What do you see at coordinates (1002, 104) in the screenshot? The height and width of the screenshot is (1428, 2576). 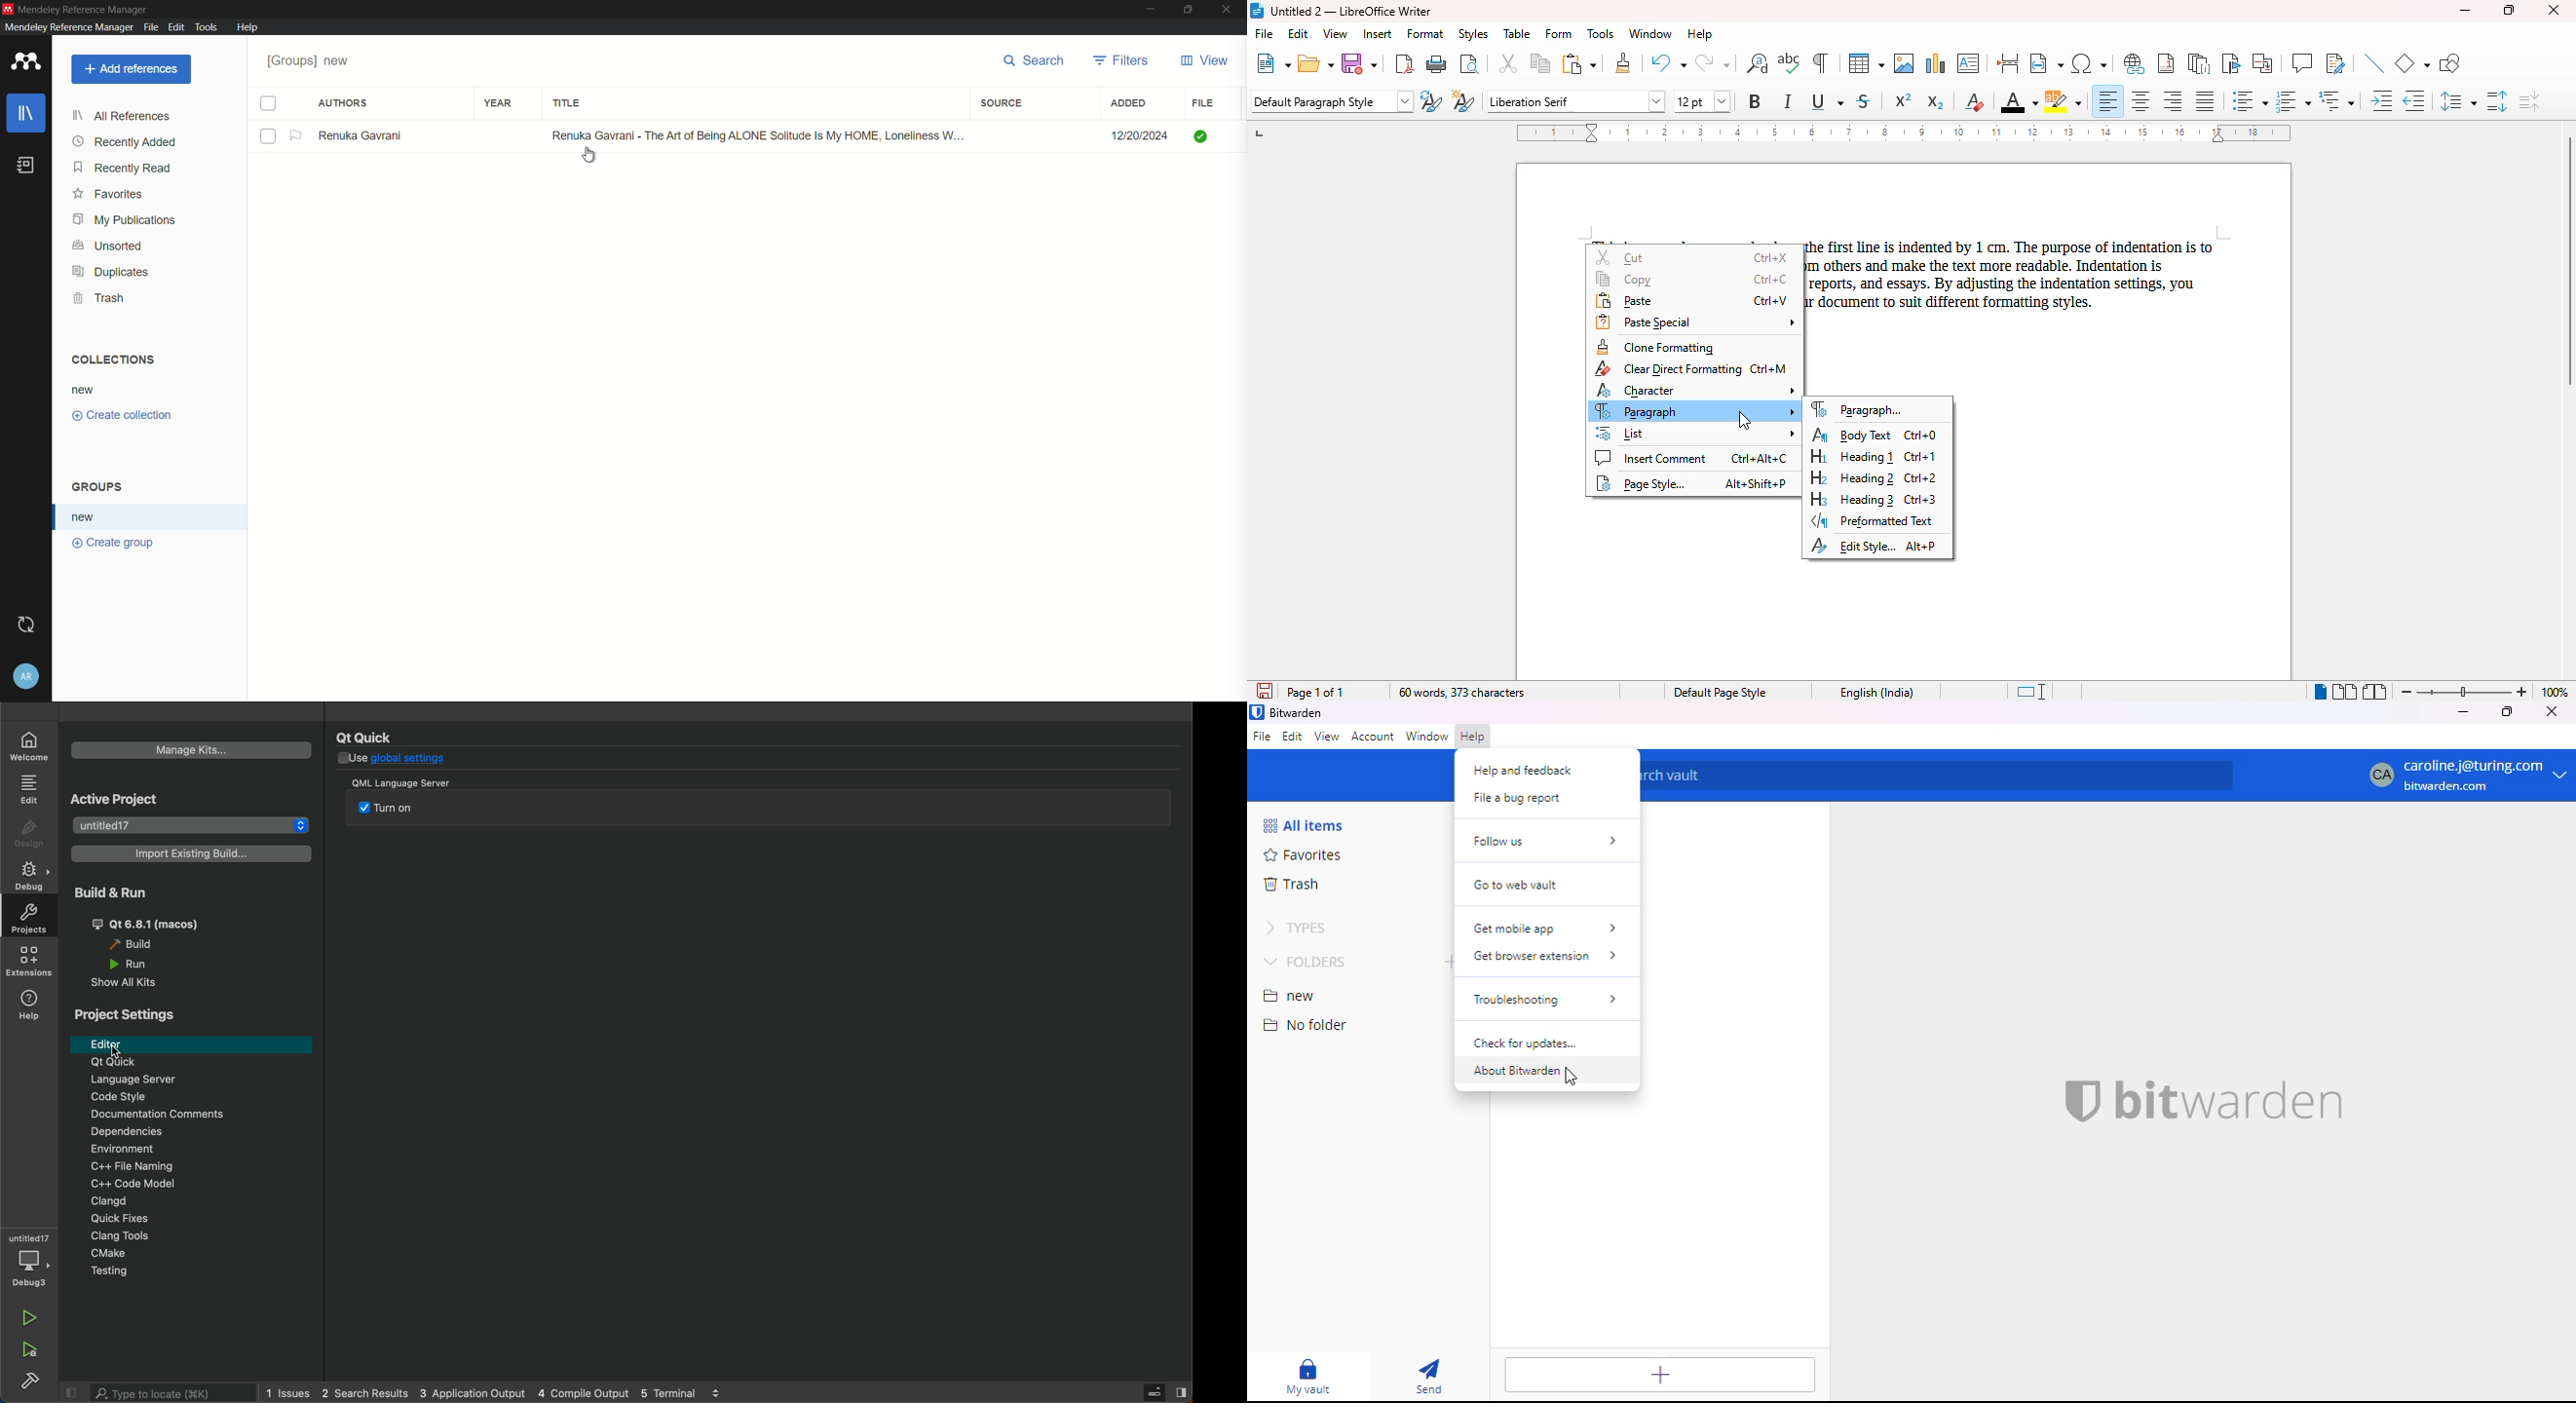 I see `source` at bounding box center [1002, 104].